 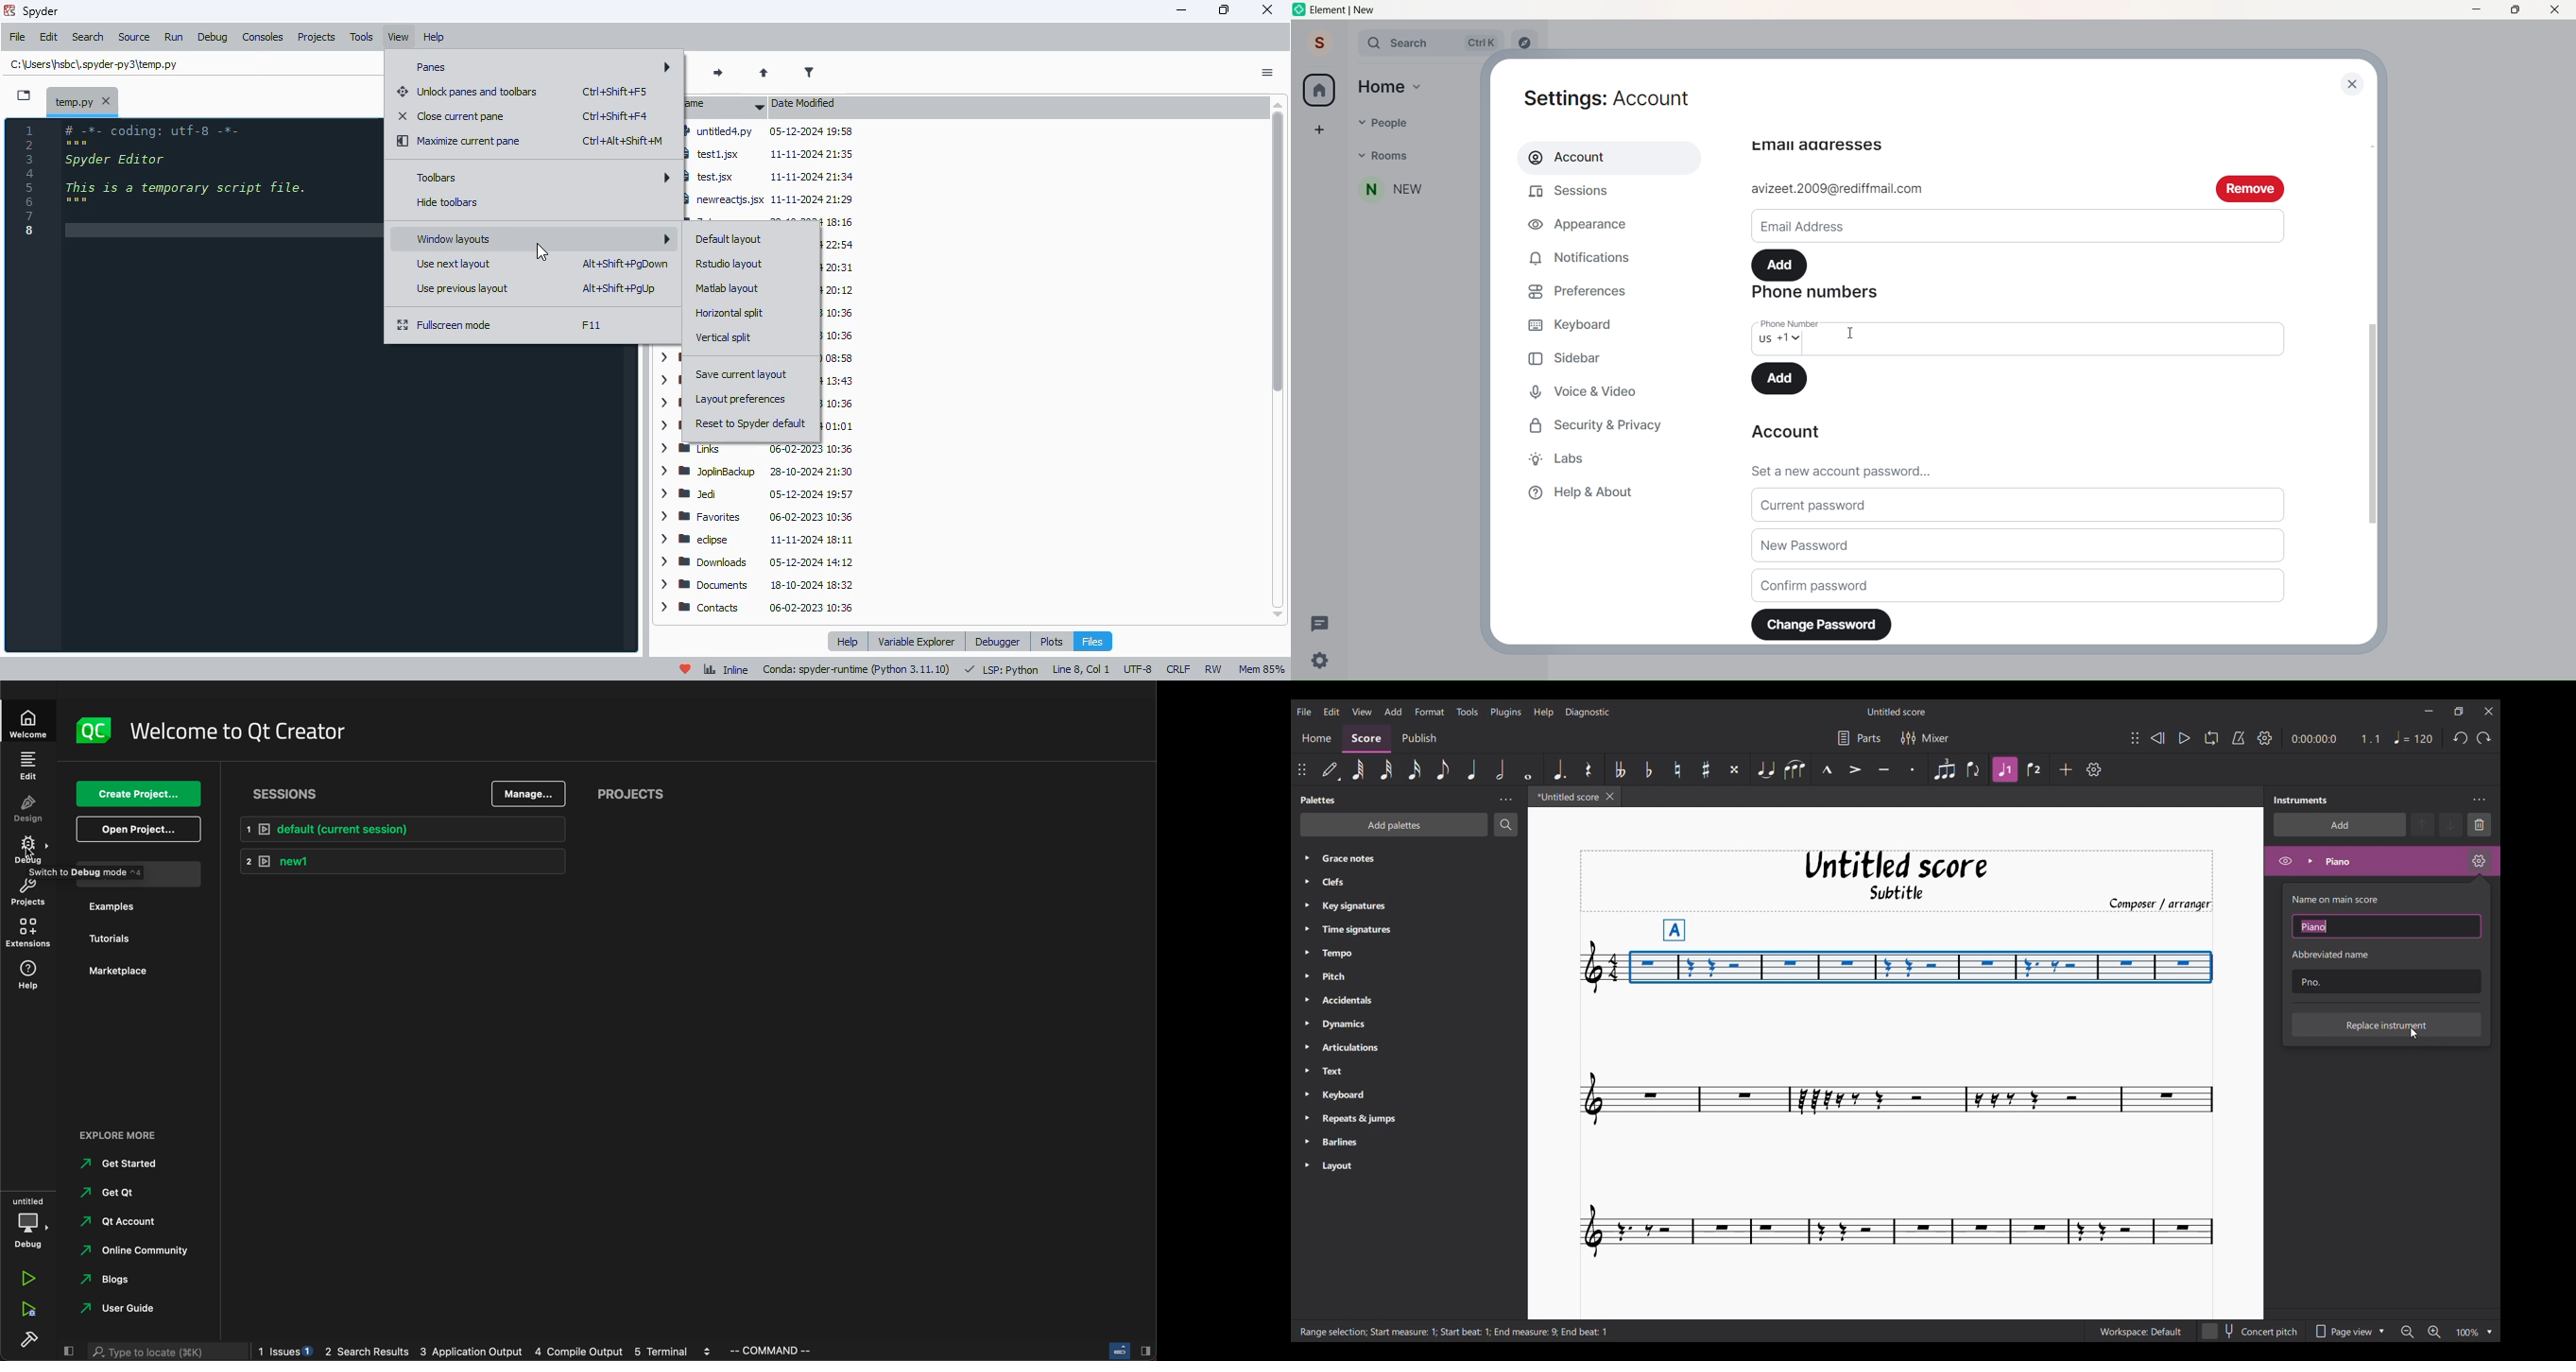 What do you see at coordinates (730, 239) in the screenshot?
I see `default layout` at bounding box center [730, 239].